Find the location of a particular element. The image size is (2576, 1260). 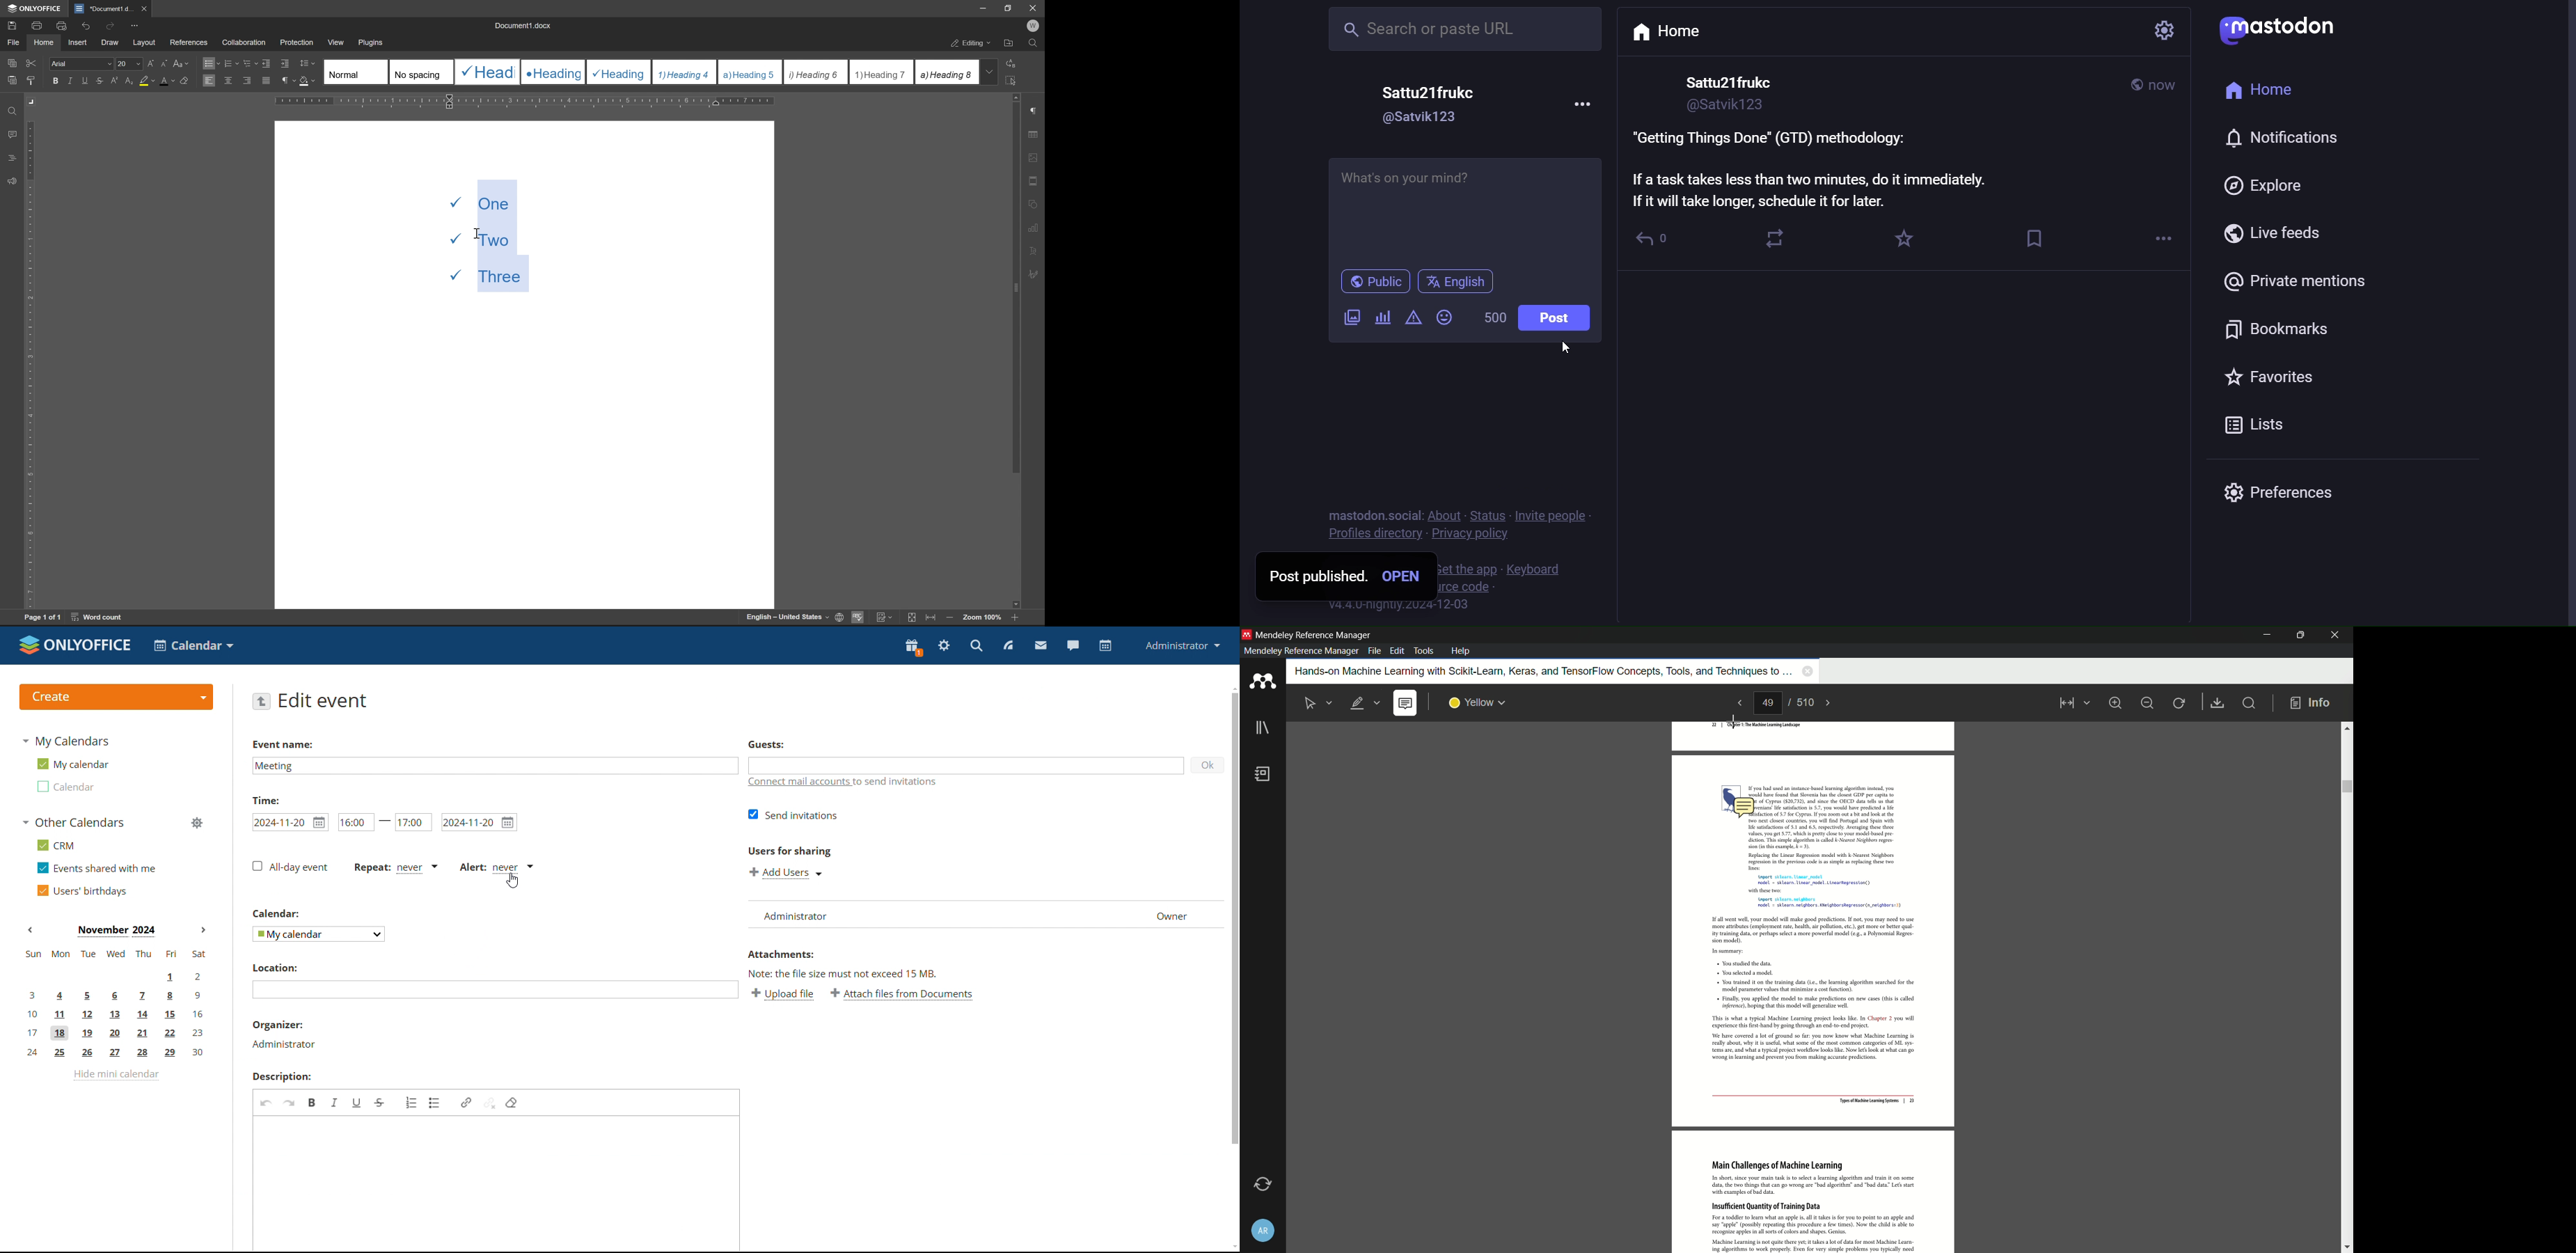

language is located at coordinates (1457, 283).